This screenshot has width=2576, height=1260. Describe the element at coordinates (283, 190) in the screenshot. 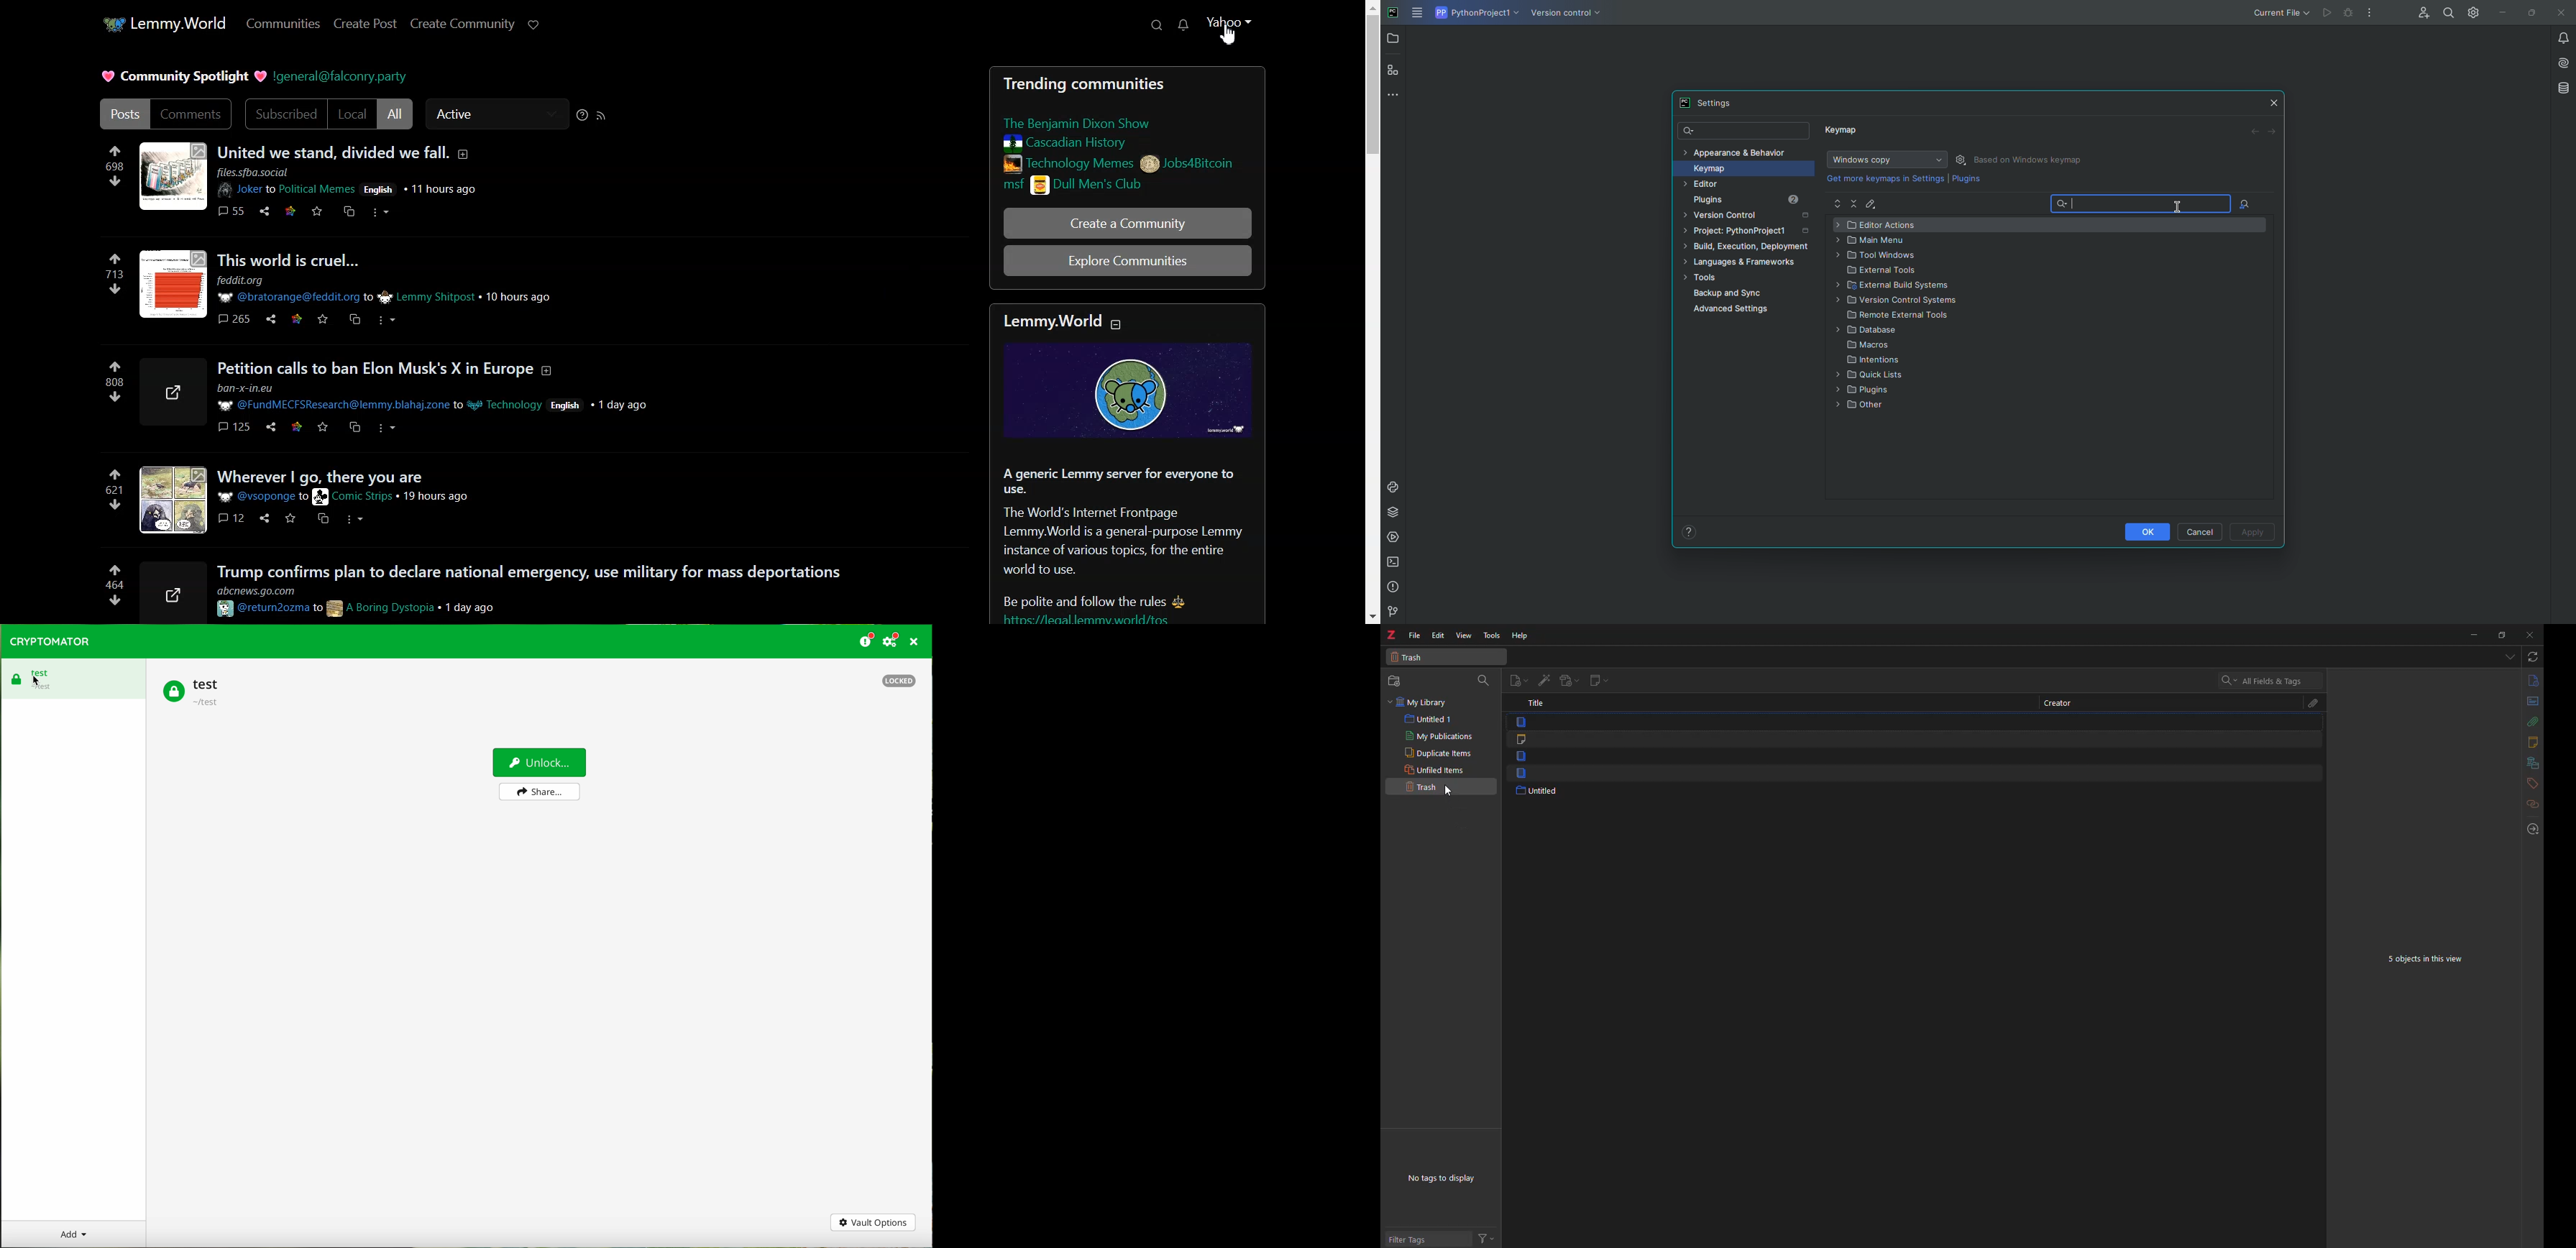

I see `Joker to Political Memes` at that location.